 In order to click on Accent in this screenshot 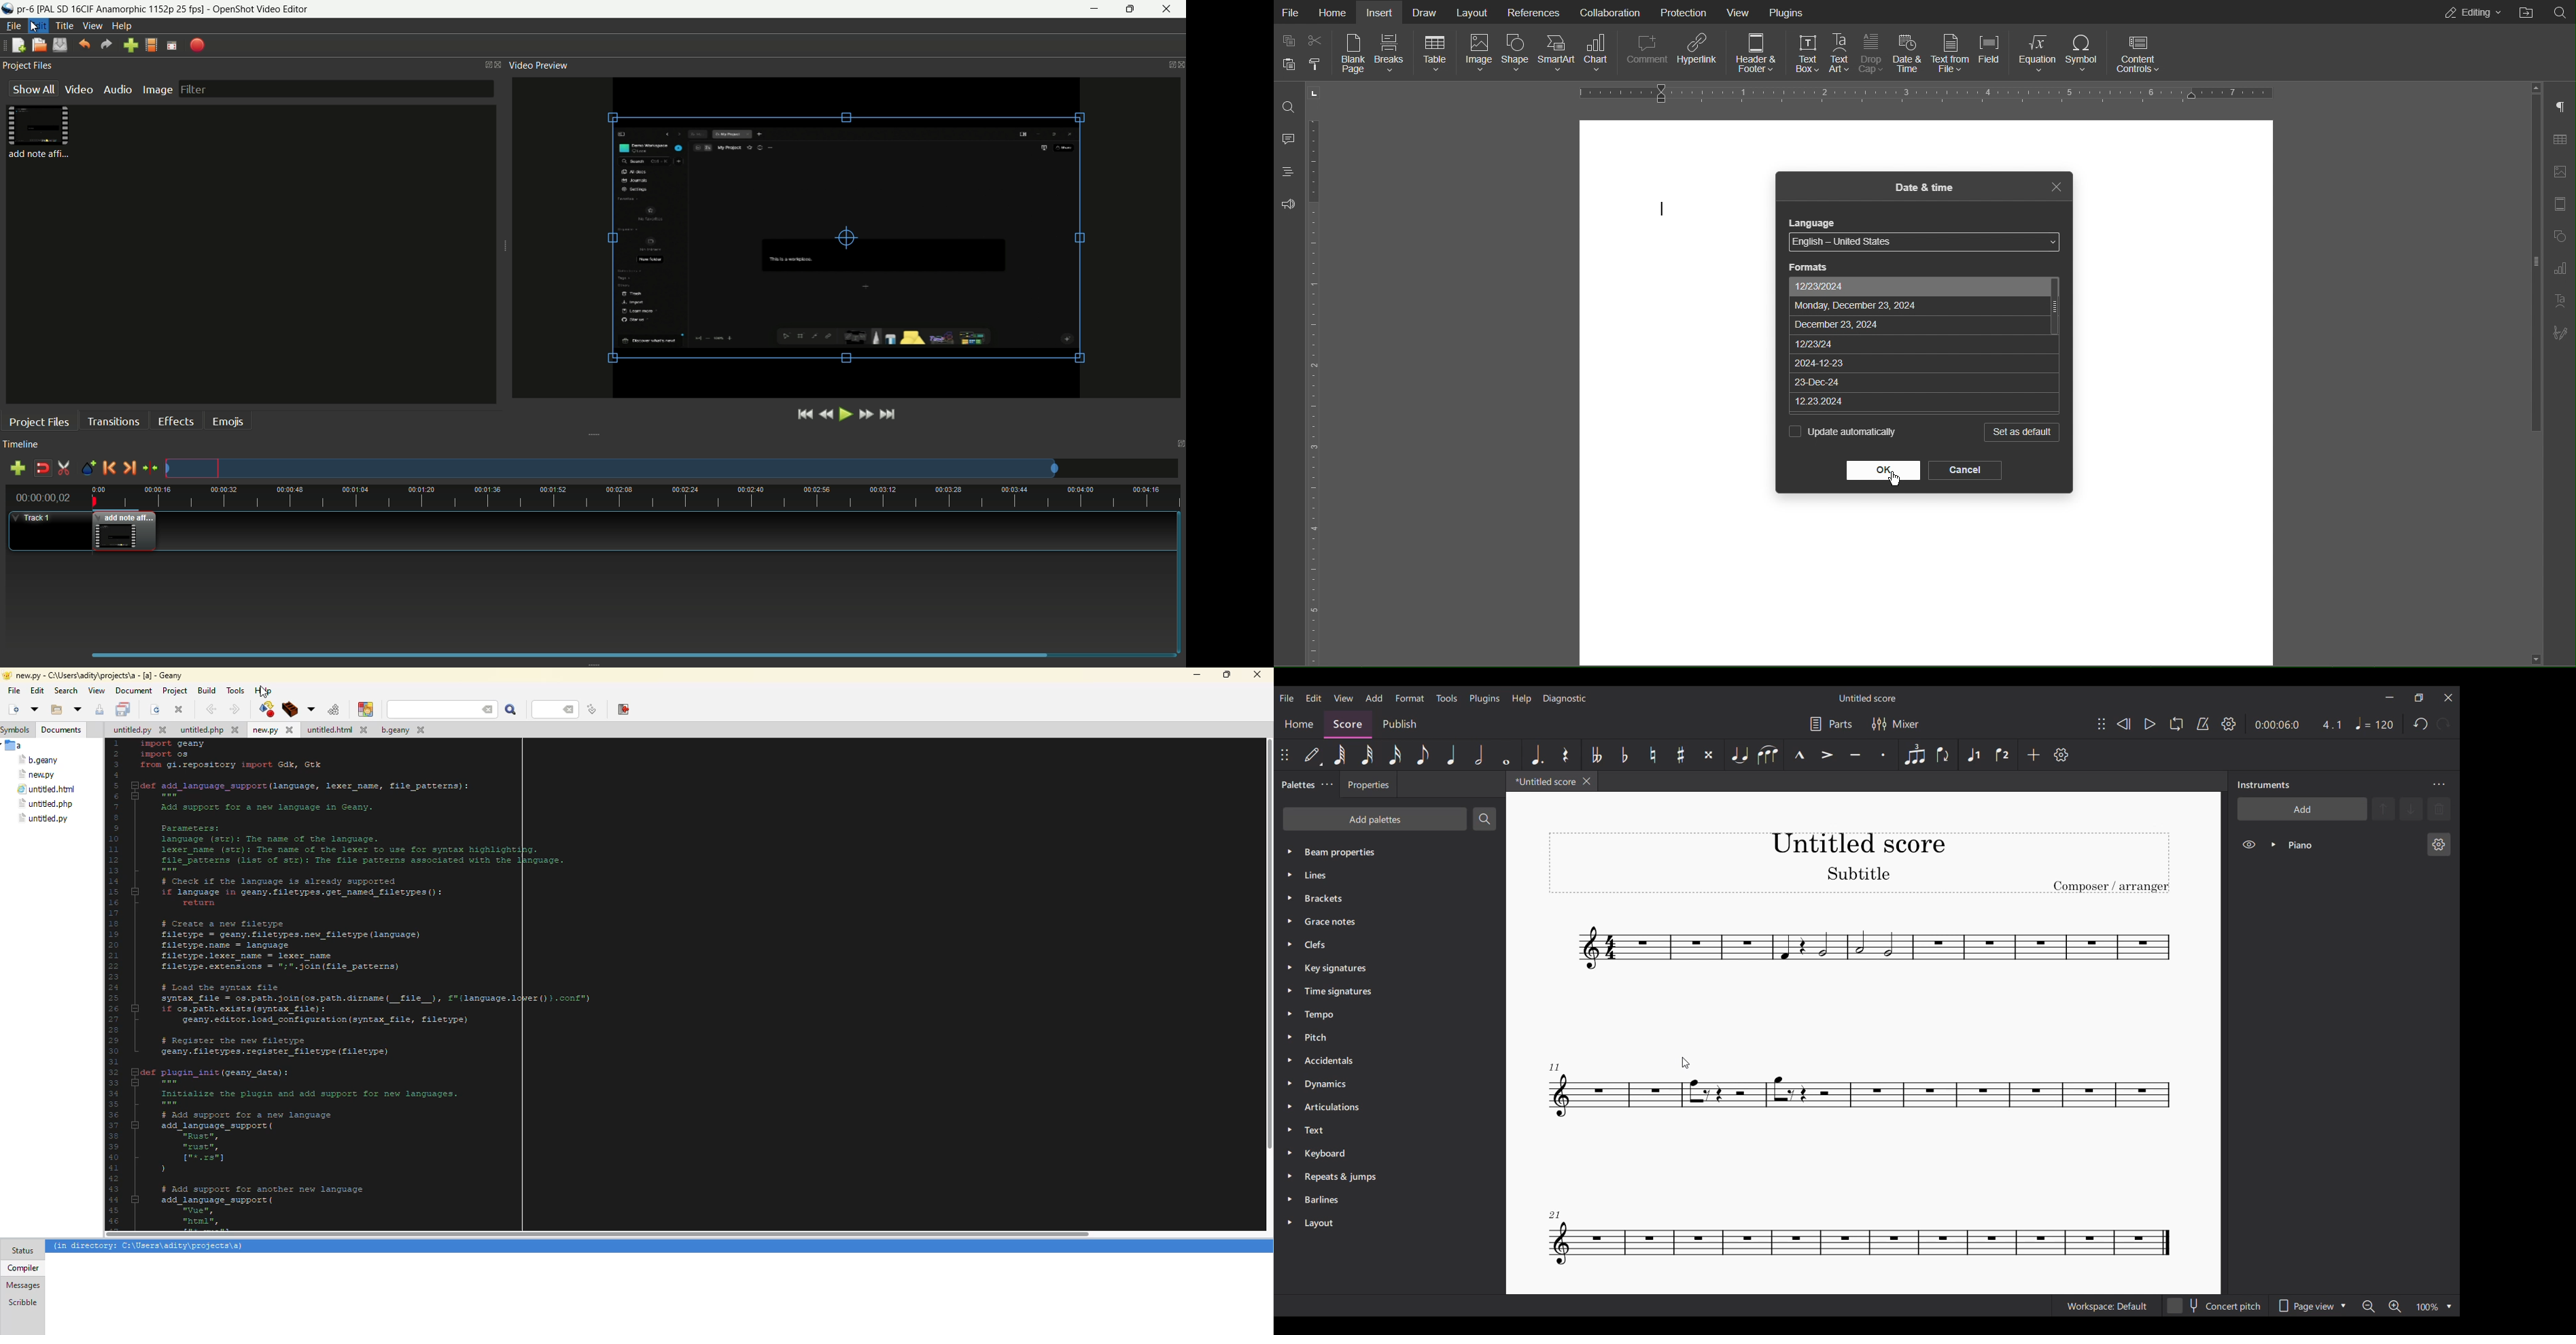, I will do `click(1827, 755)`.